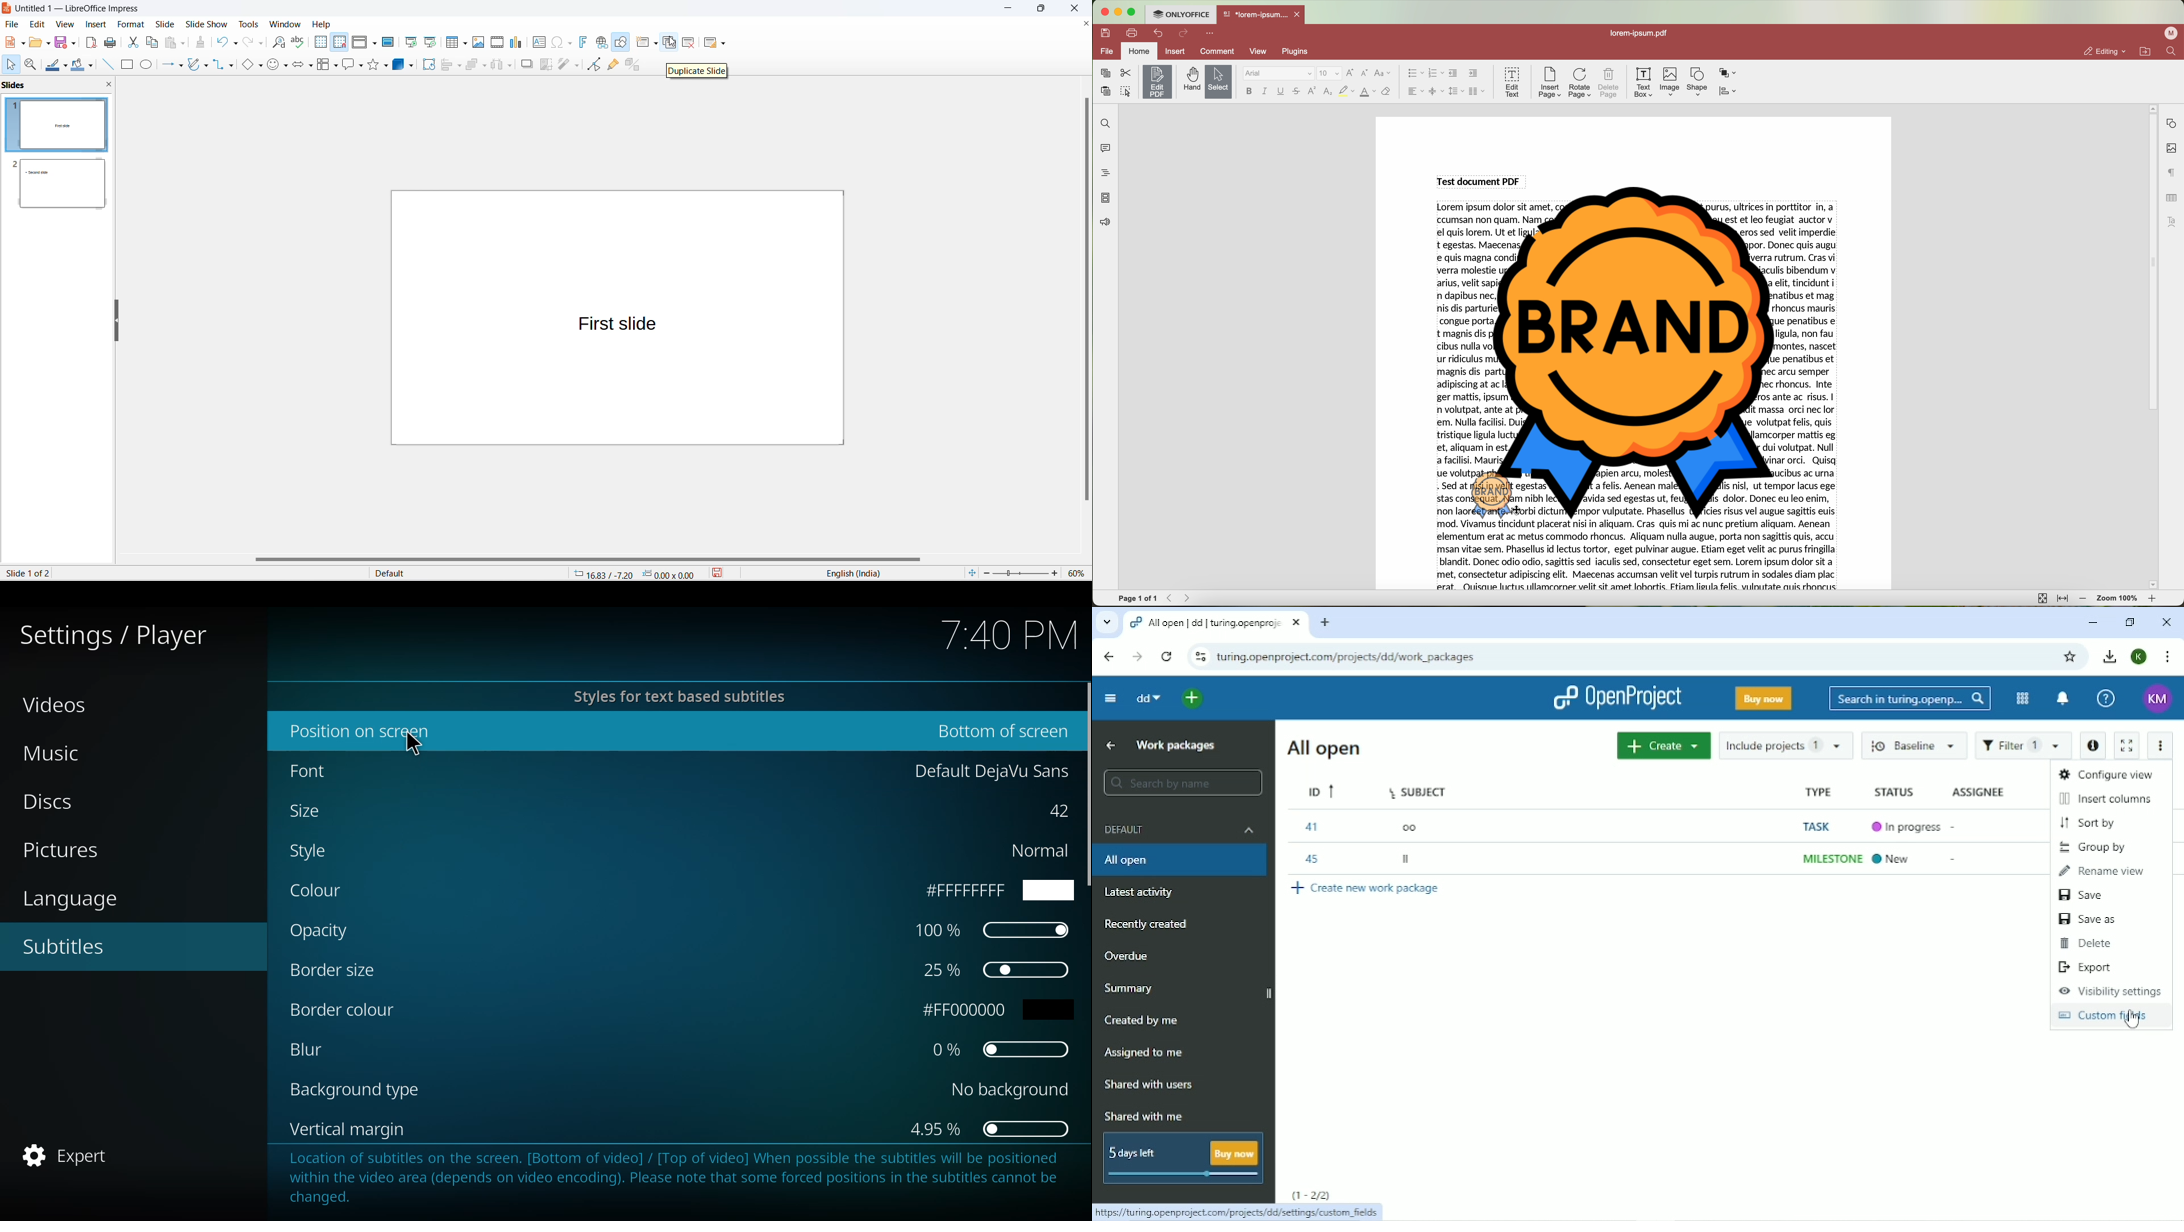 This screenshot has width=2184, height=1232. I want to click on align shape, so click(1730, 92).